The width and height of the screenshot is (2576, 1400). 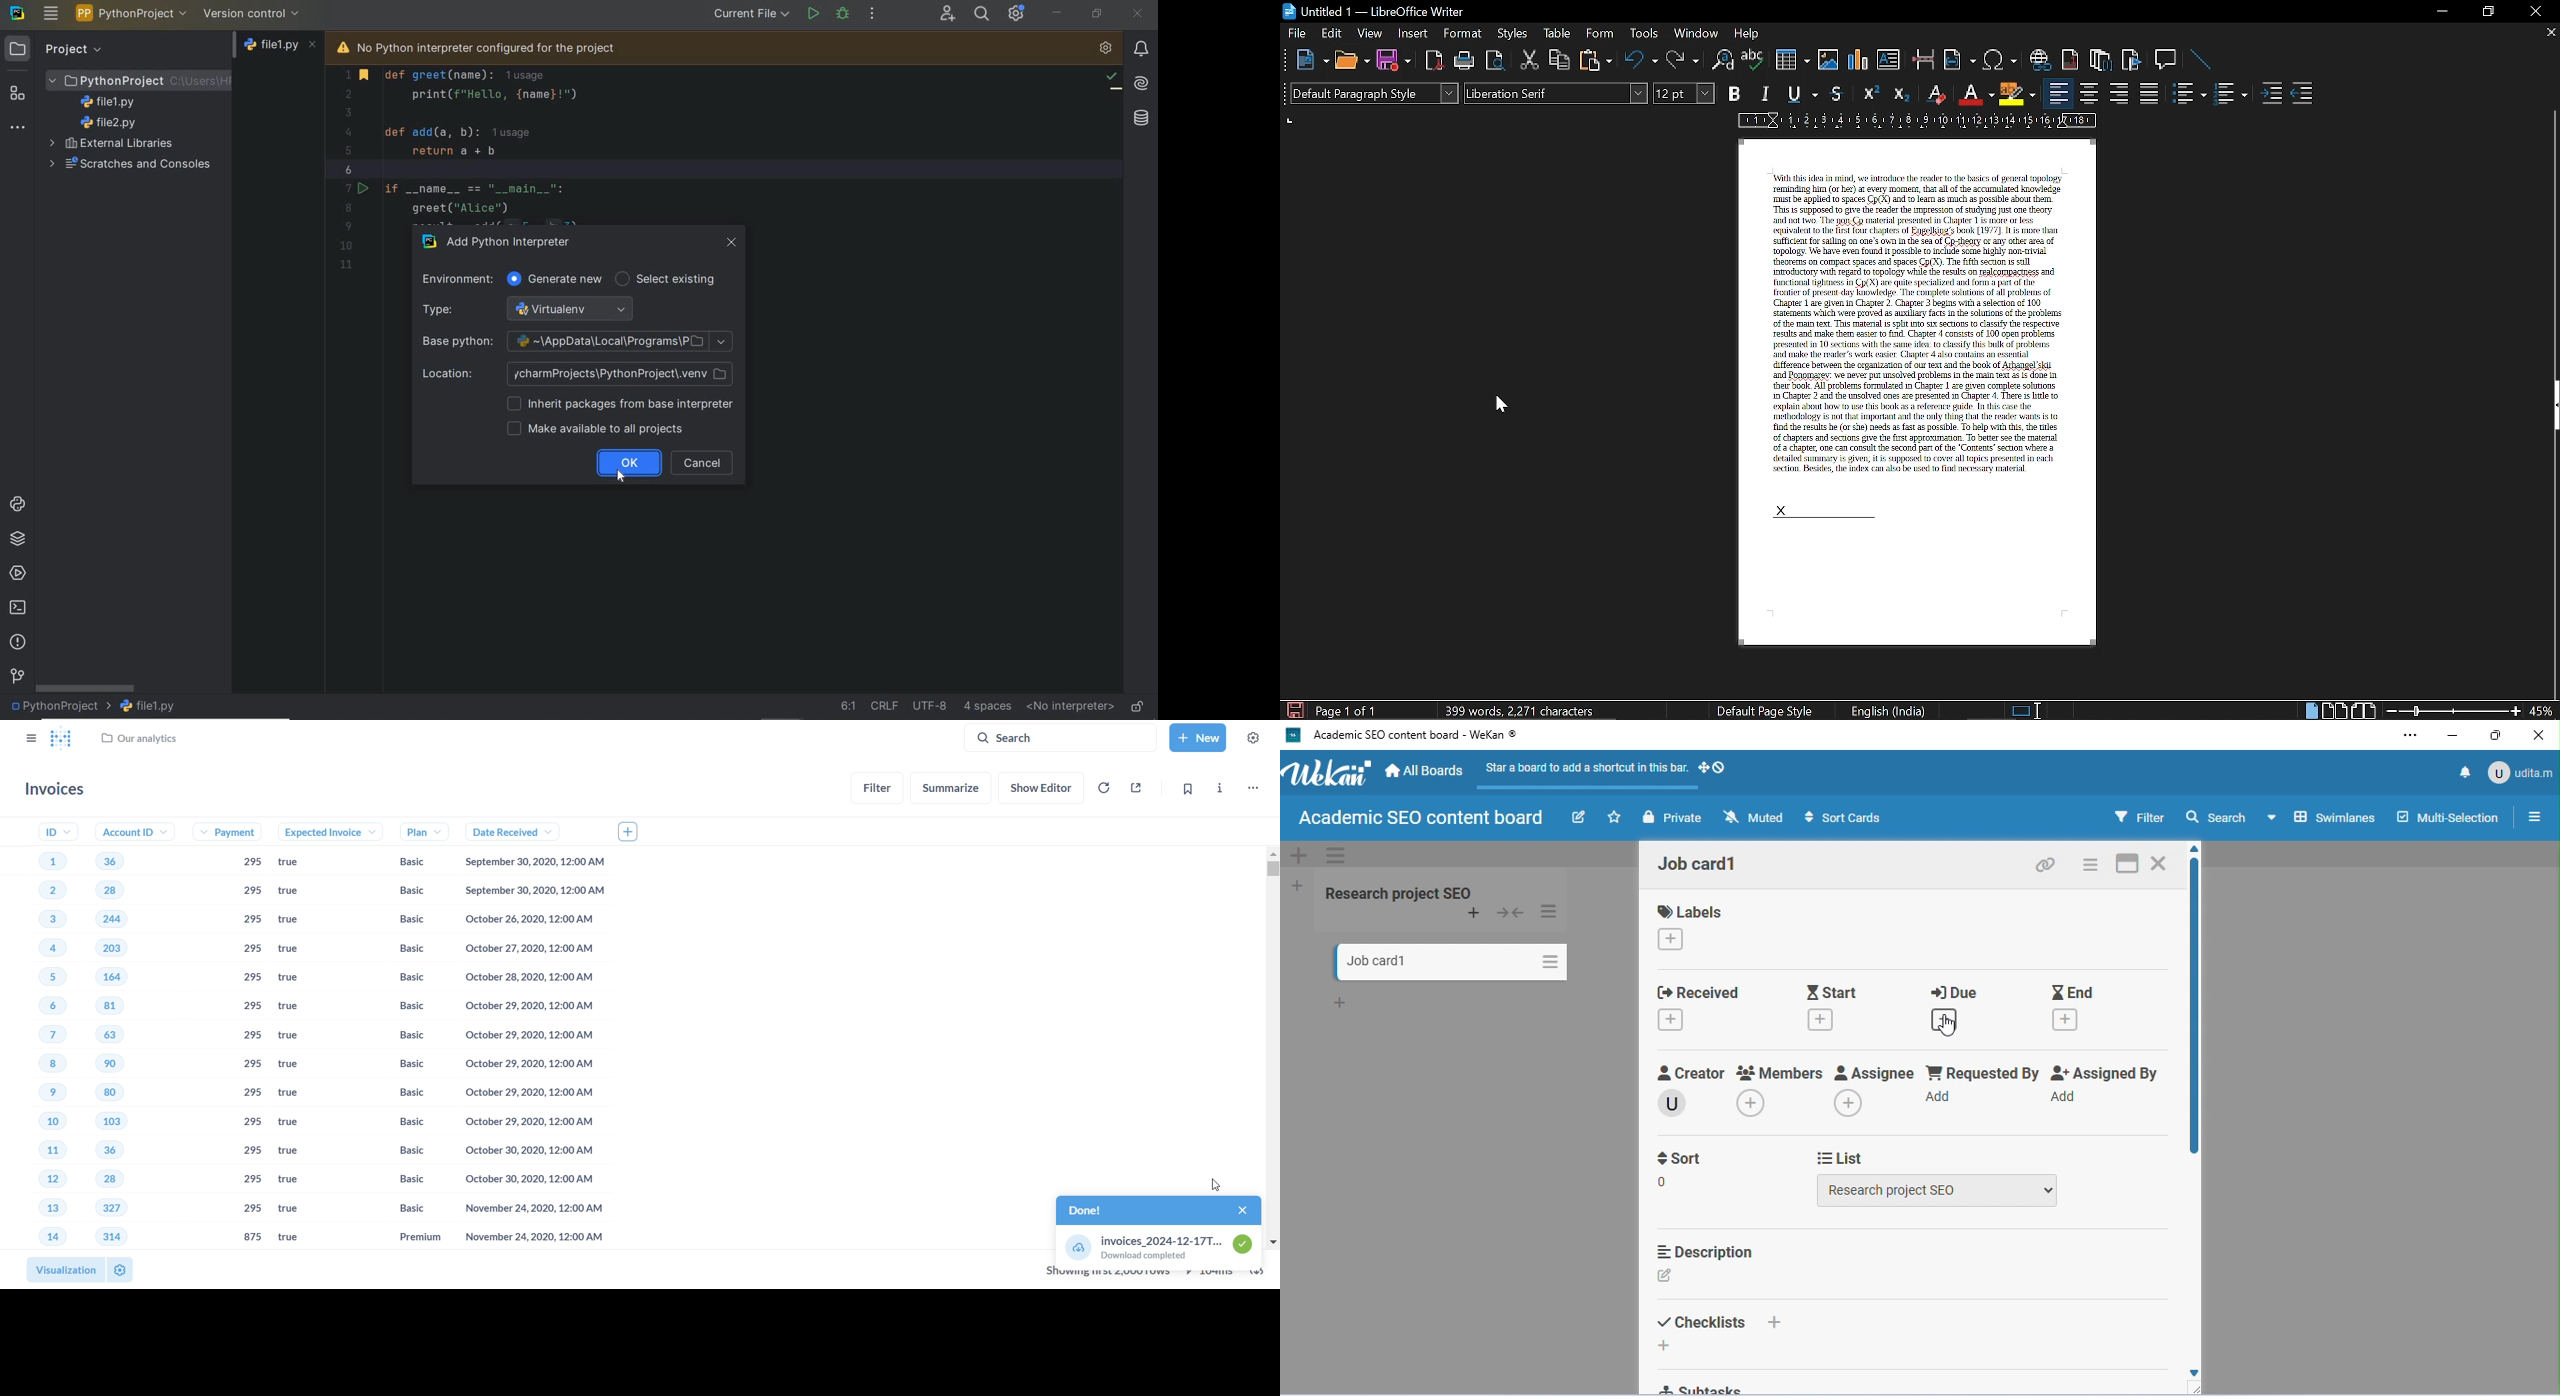 What do you see at coordinates (1765, 96) in the screenshot?
I see `italic` at bounding box center [1765, 96].